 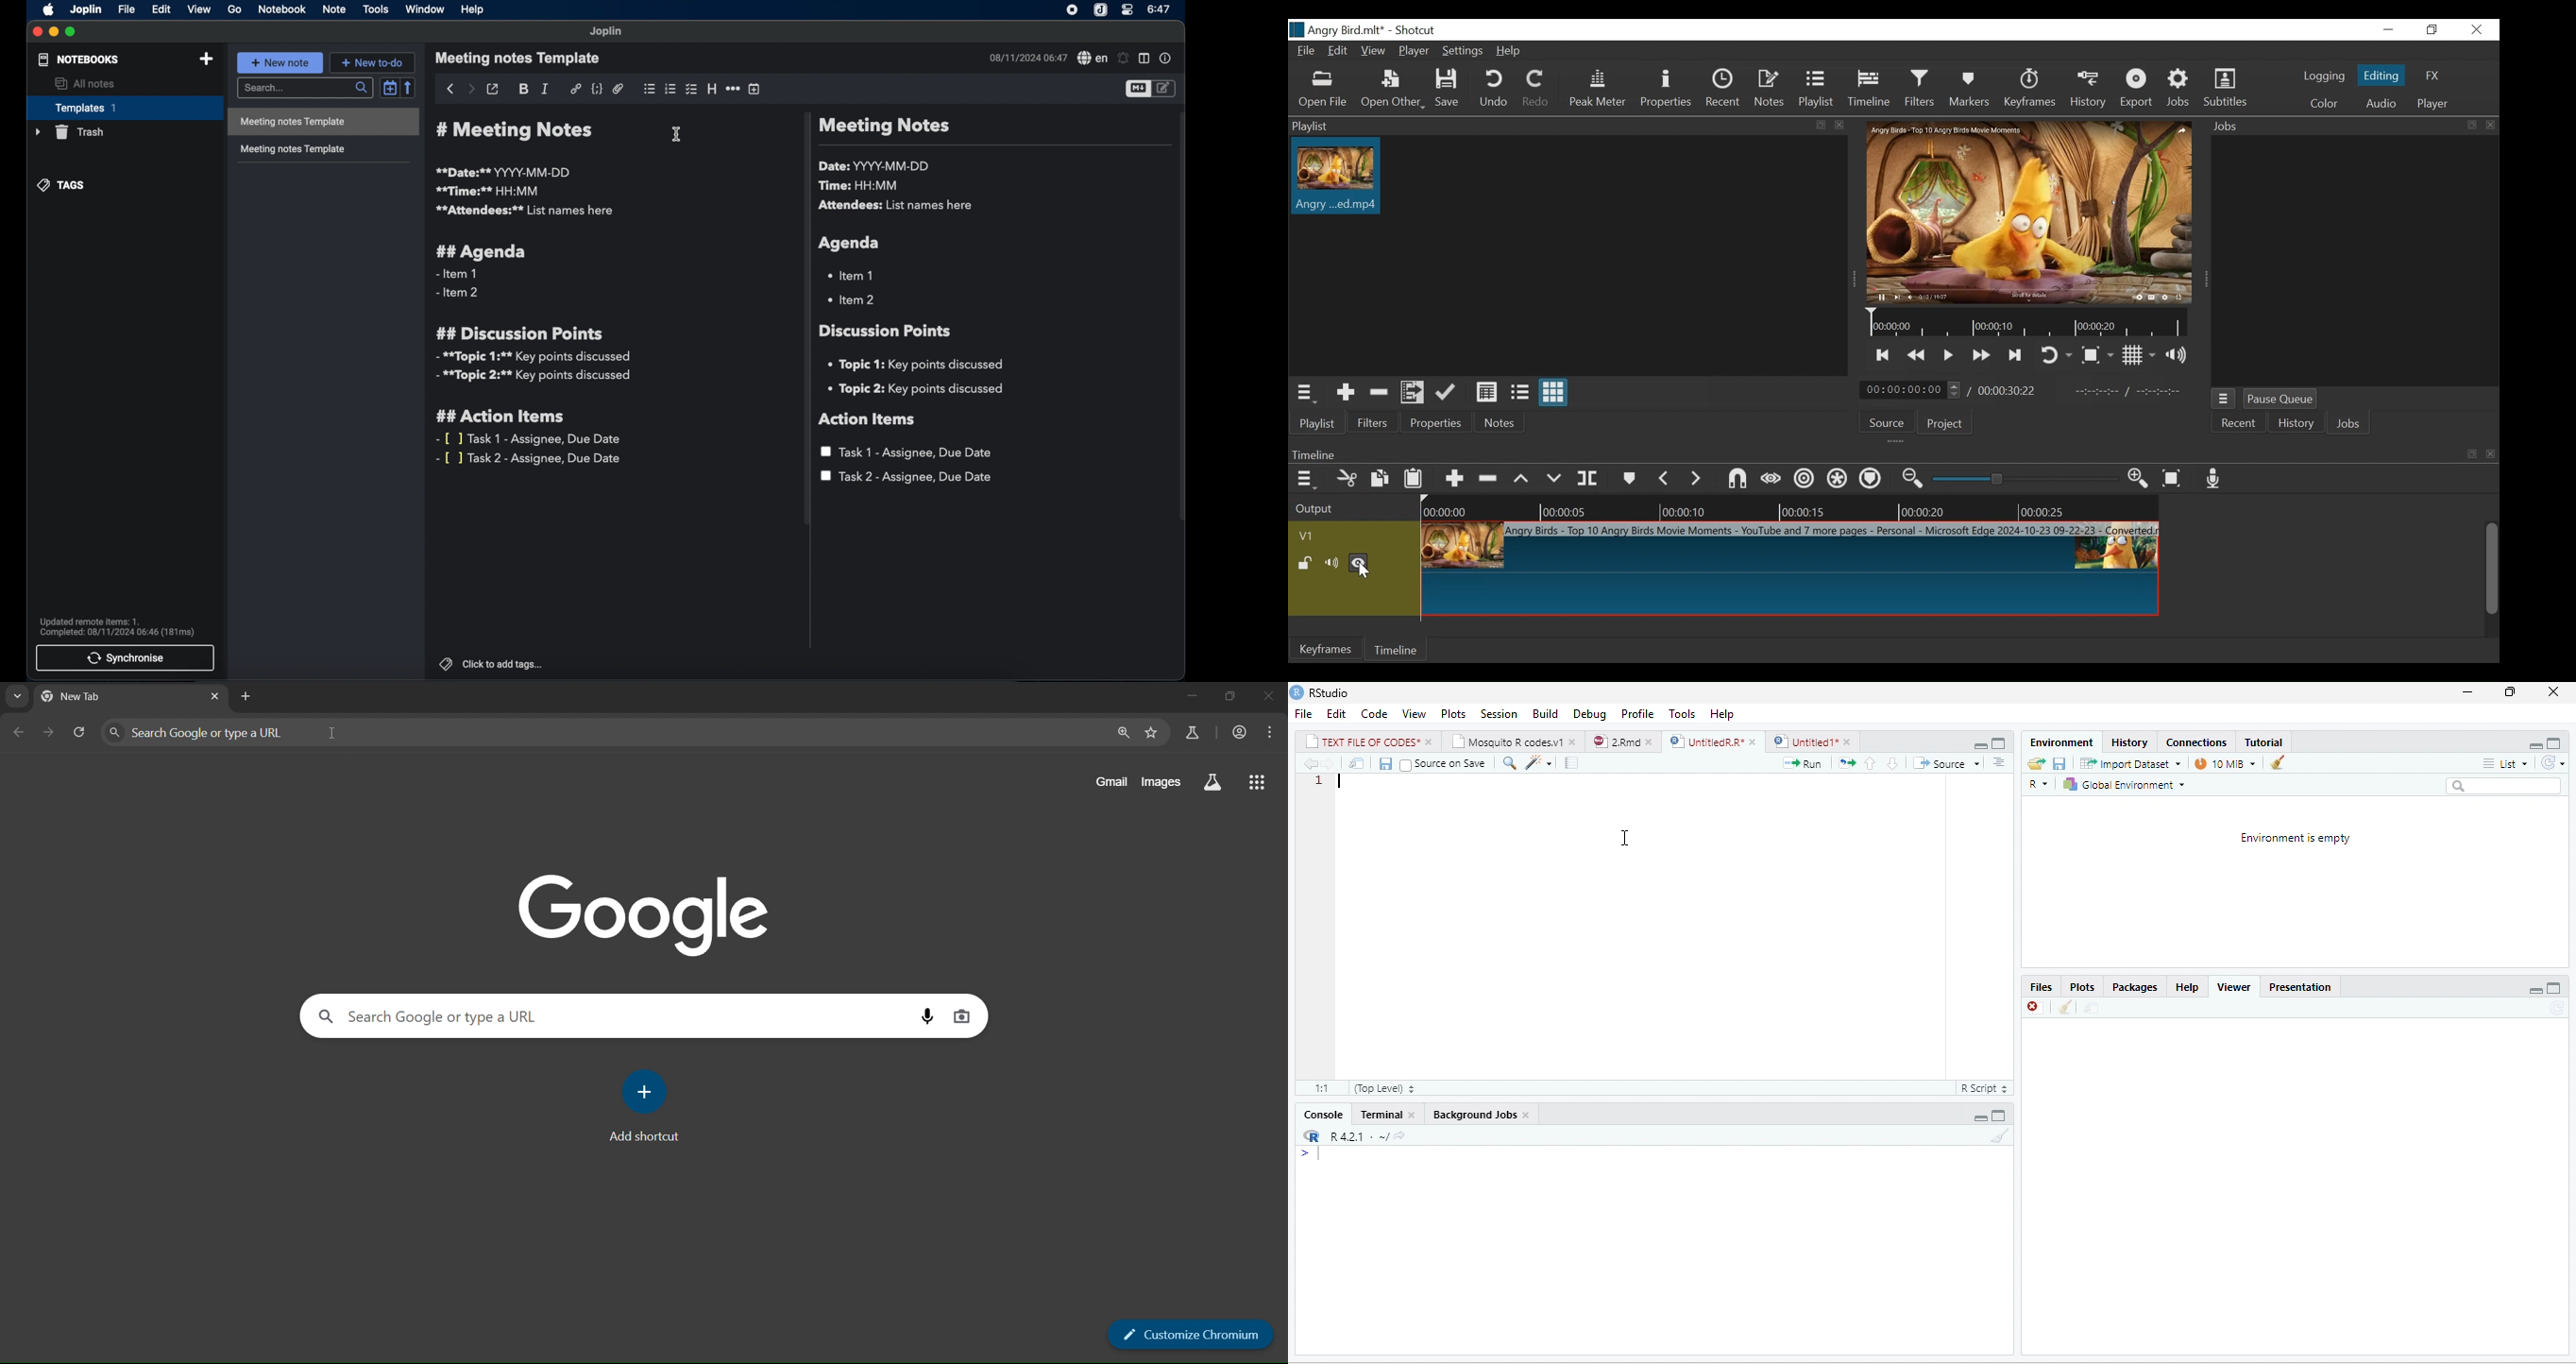 What do you see at coordinates (1571, 762) in the screenshot?
I see `compile report` at bounding box center [1571, 762].